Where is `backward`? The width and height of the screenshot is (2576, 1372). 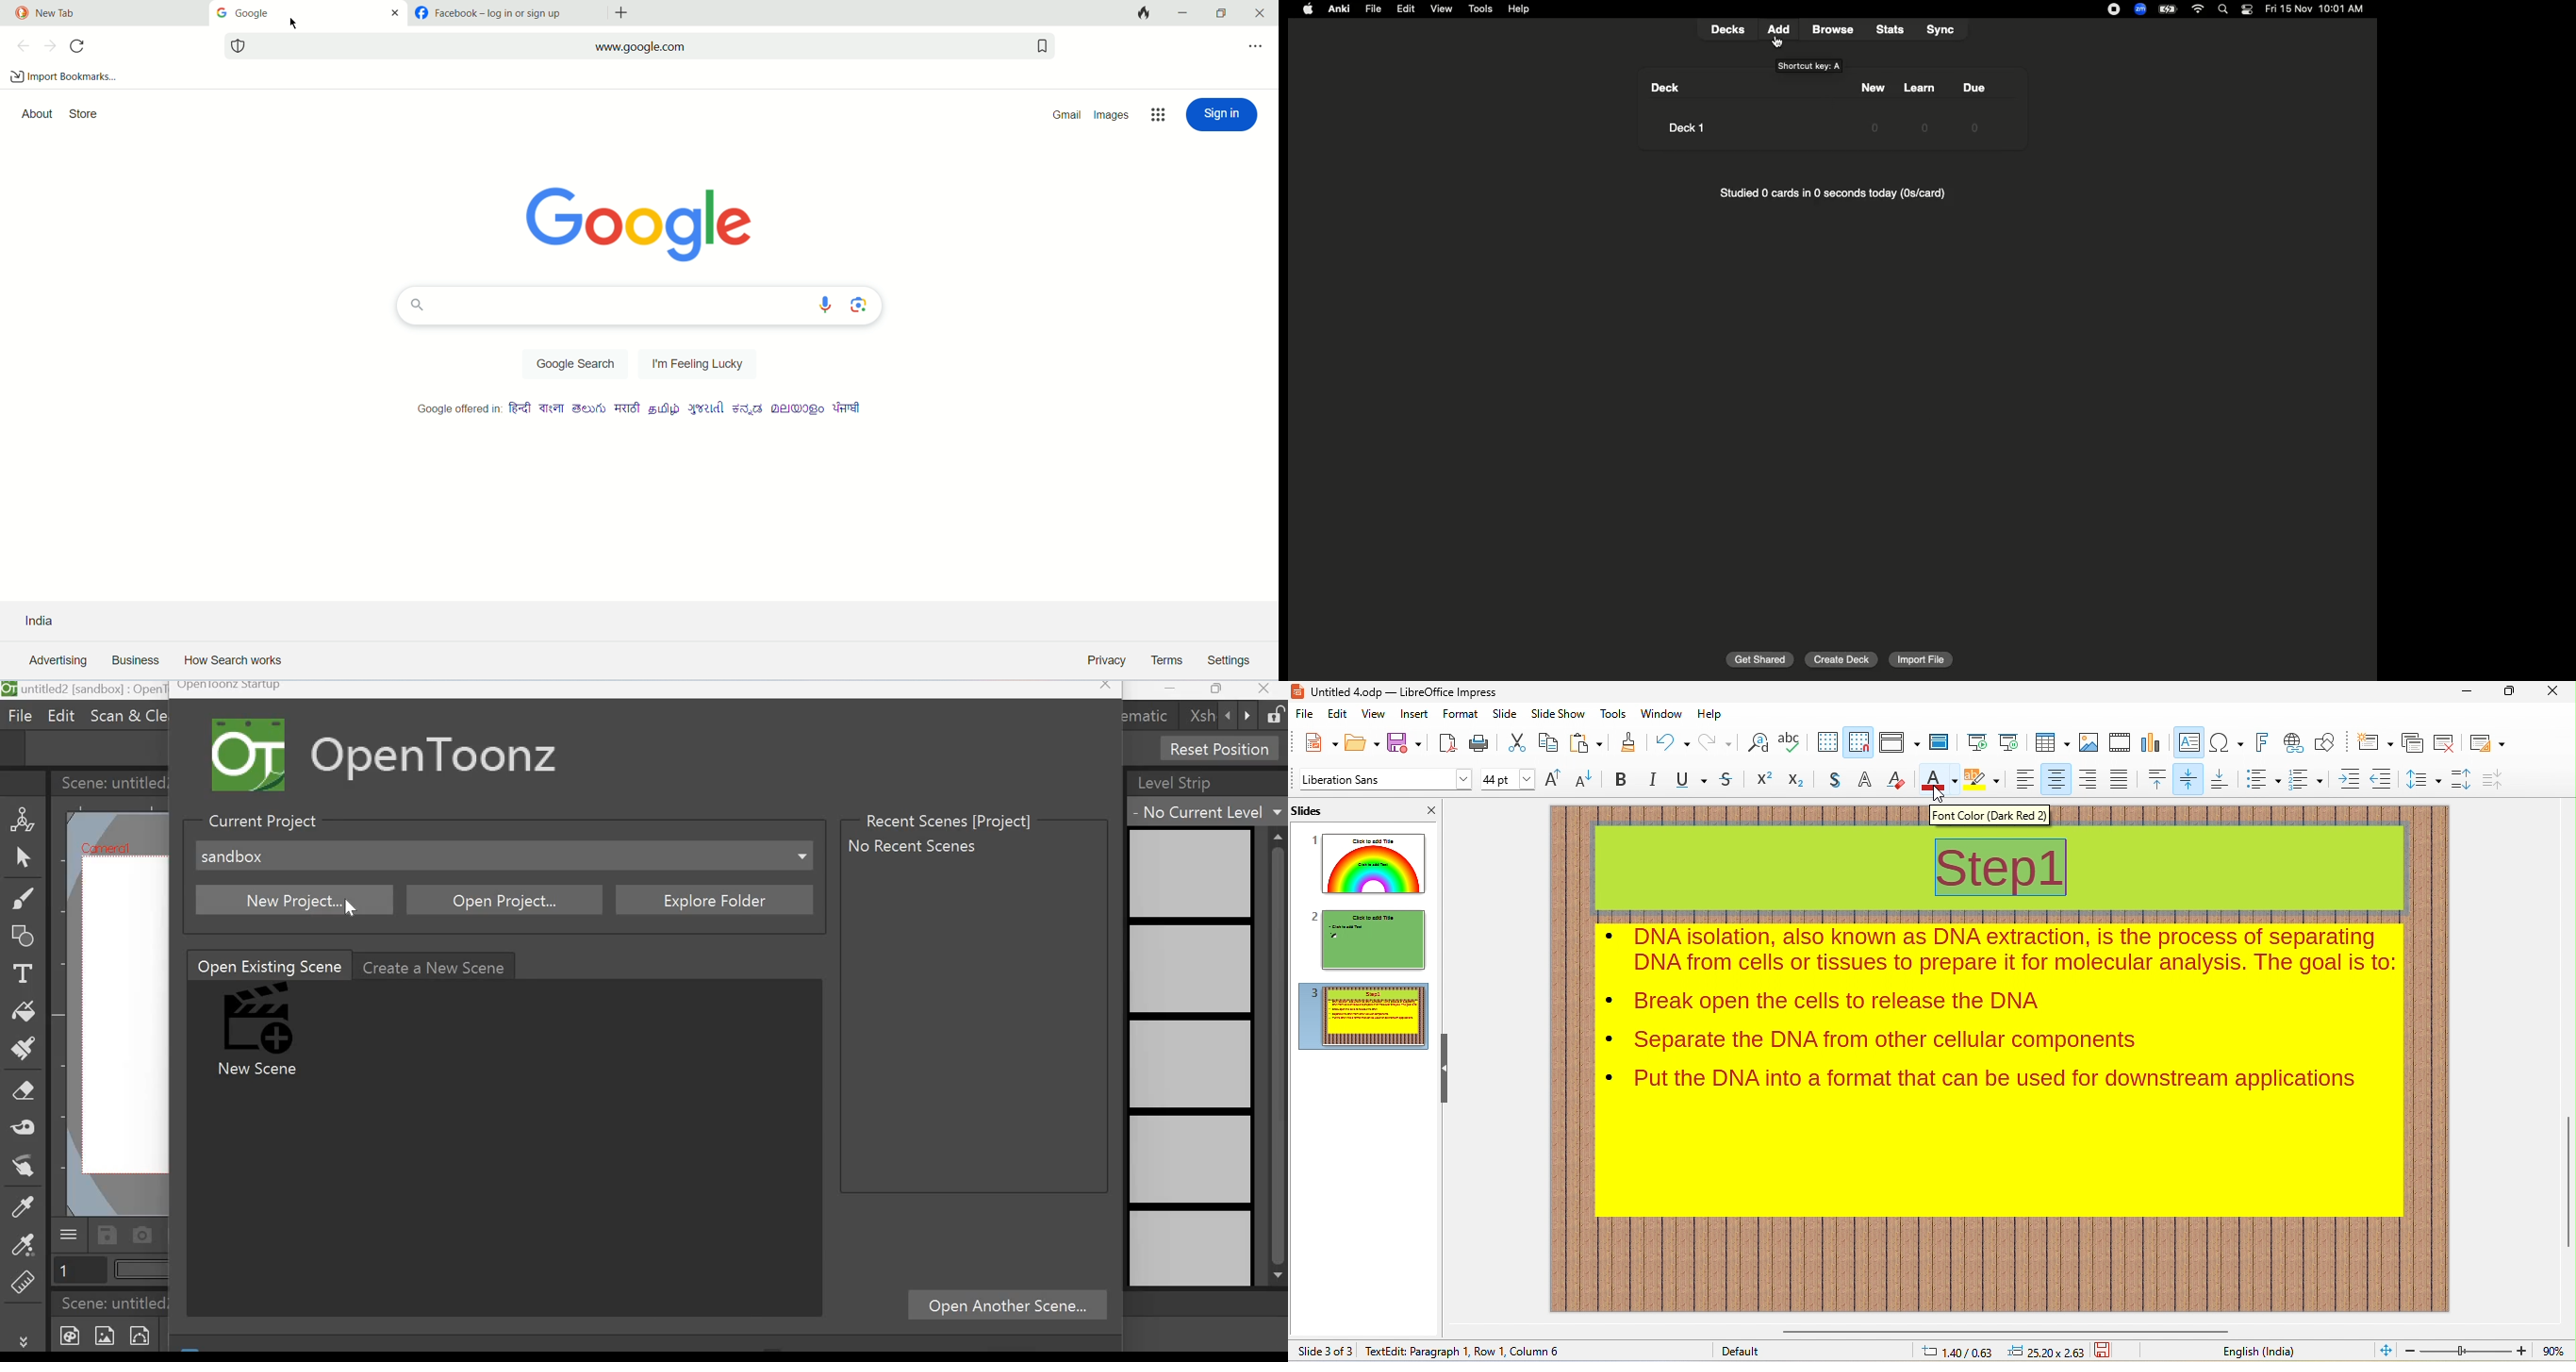 backward is located at coordinates (1224, 715).